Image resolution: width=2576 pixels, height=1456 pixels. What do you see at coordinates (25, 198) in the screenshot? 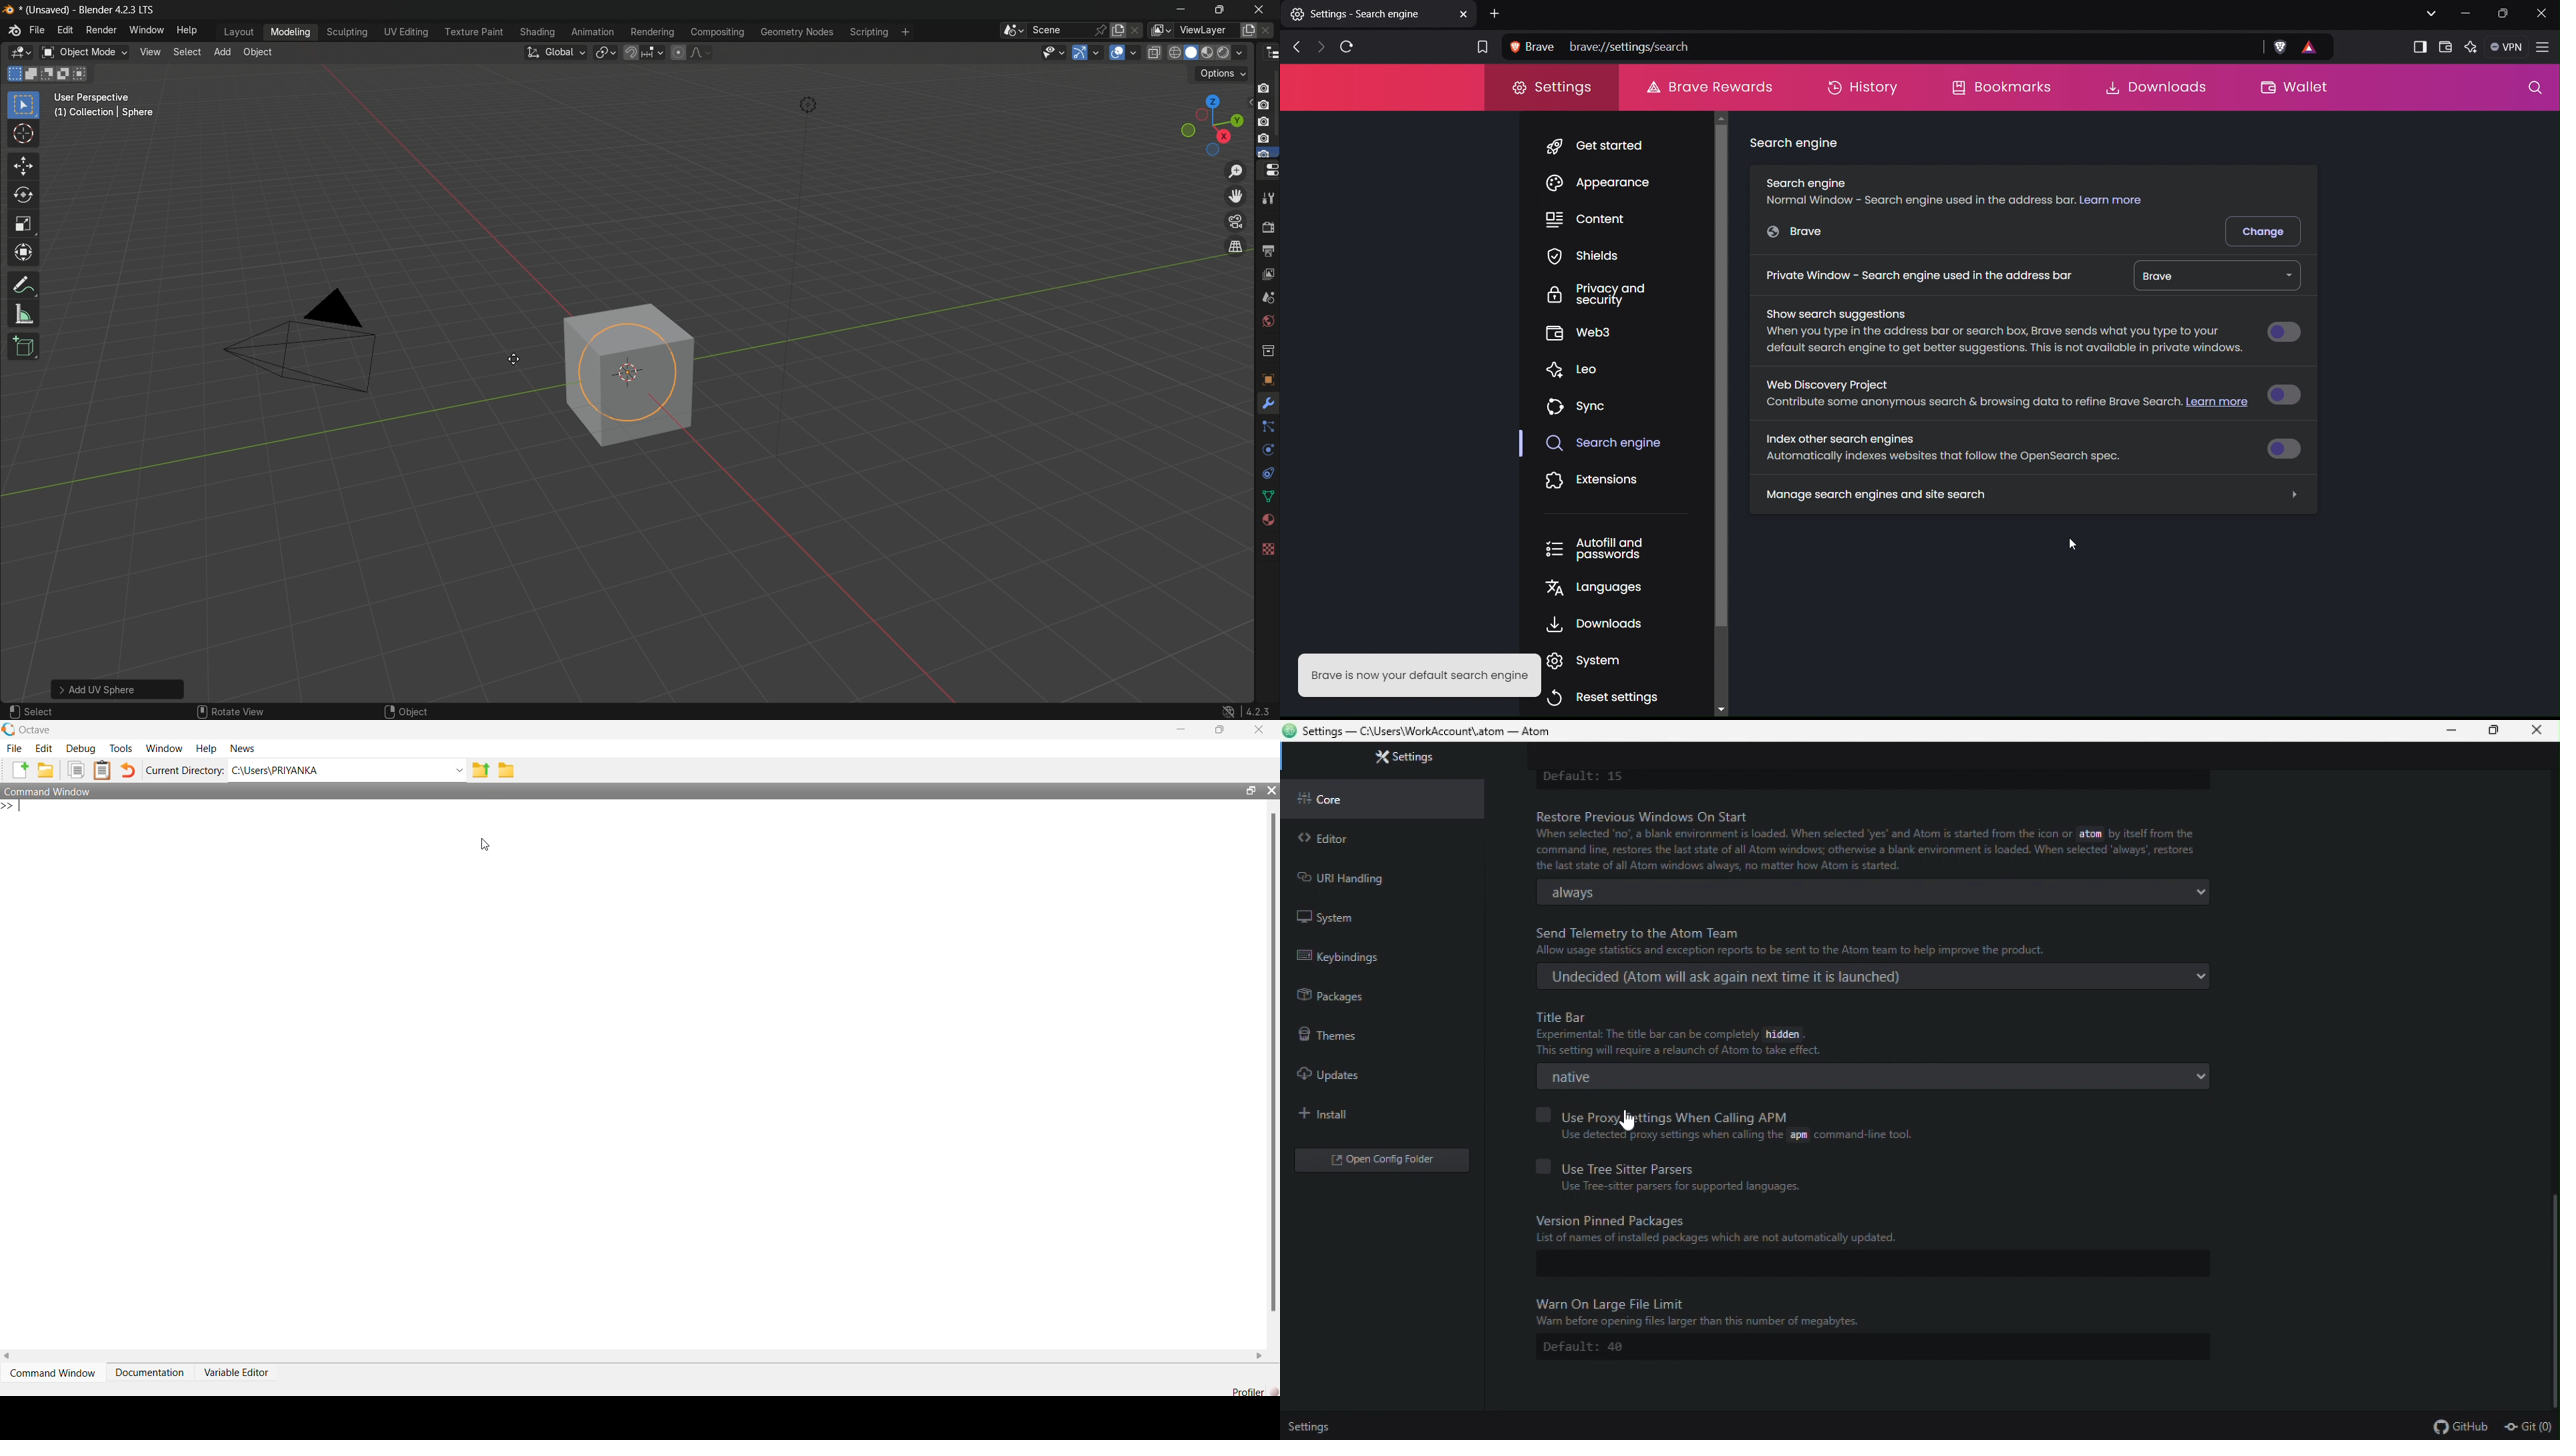
I see `rotate` at bounding box center [25, 198].